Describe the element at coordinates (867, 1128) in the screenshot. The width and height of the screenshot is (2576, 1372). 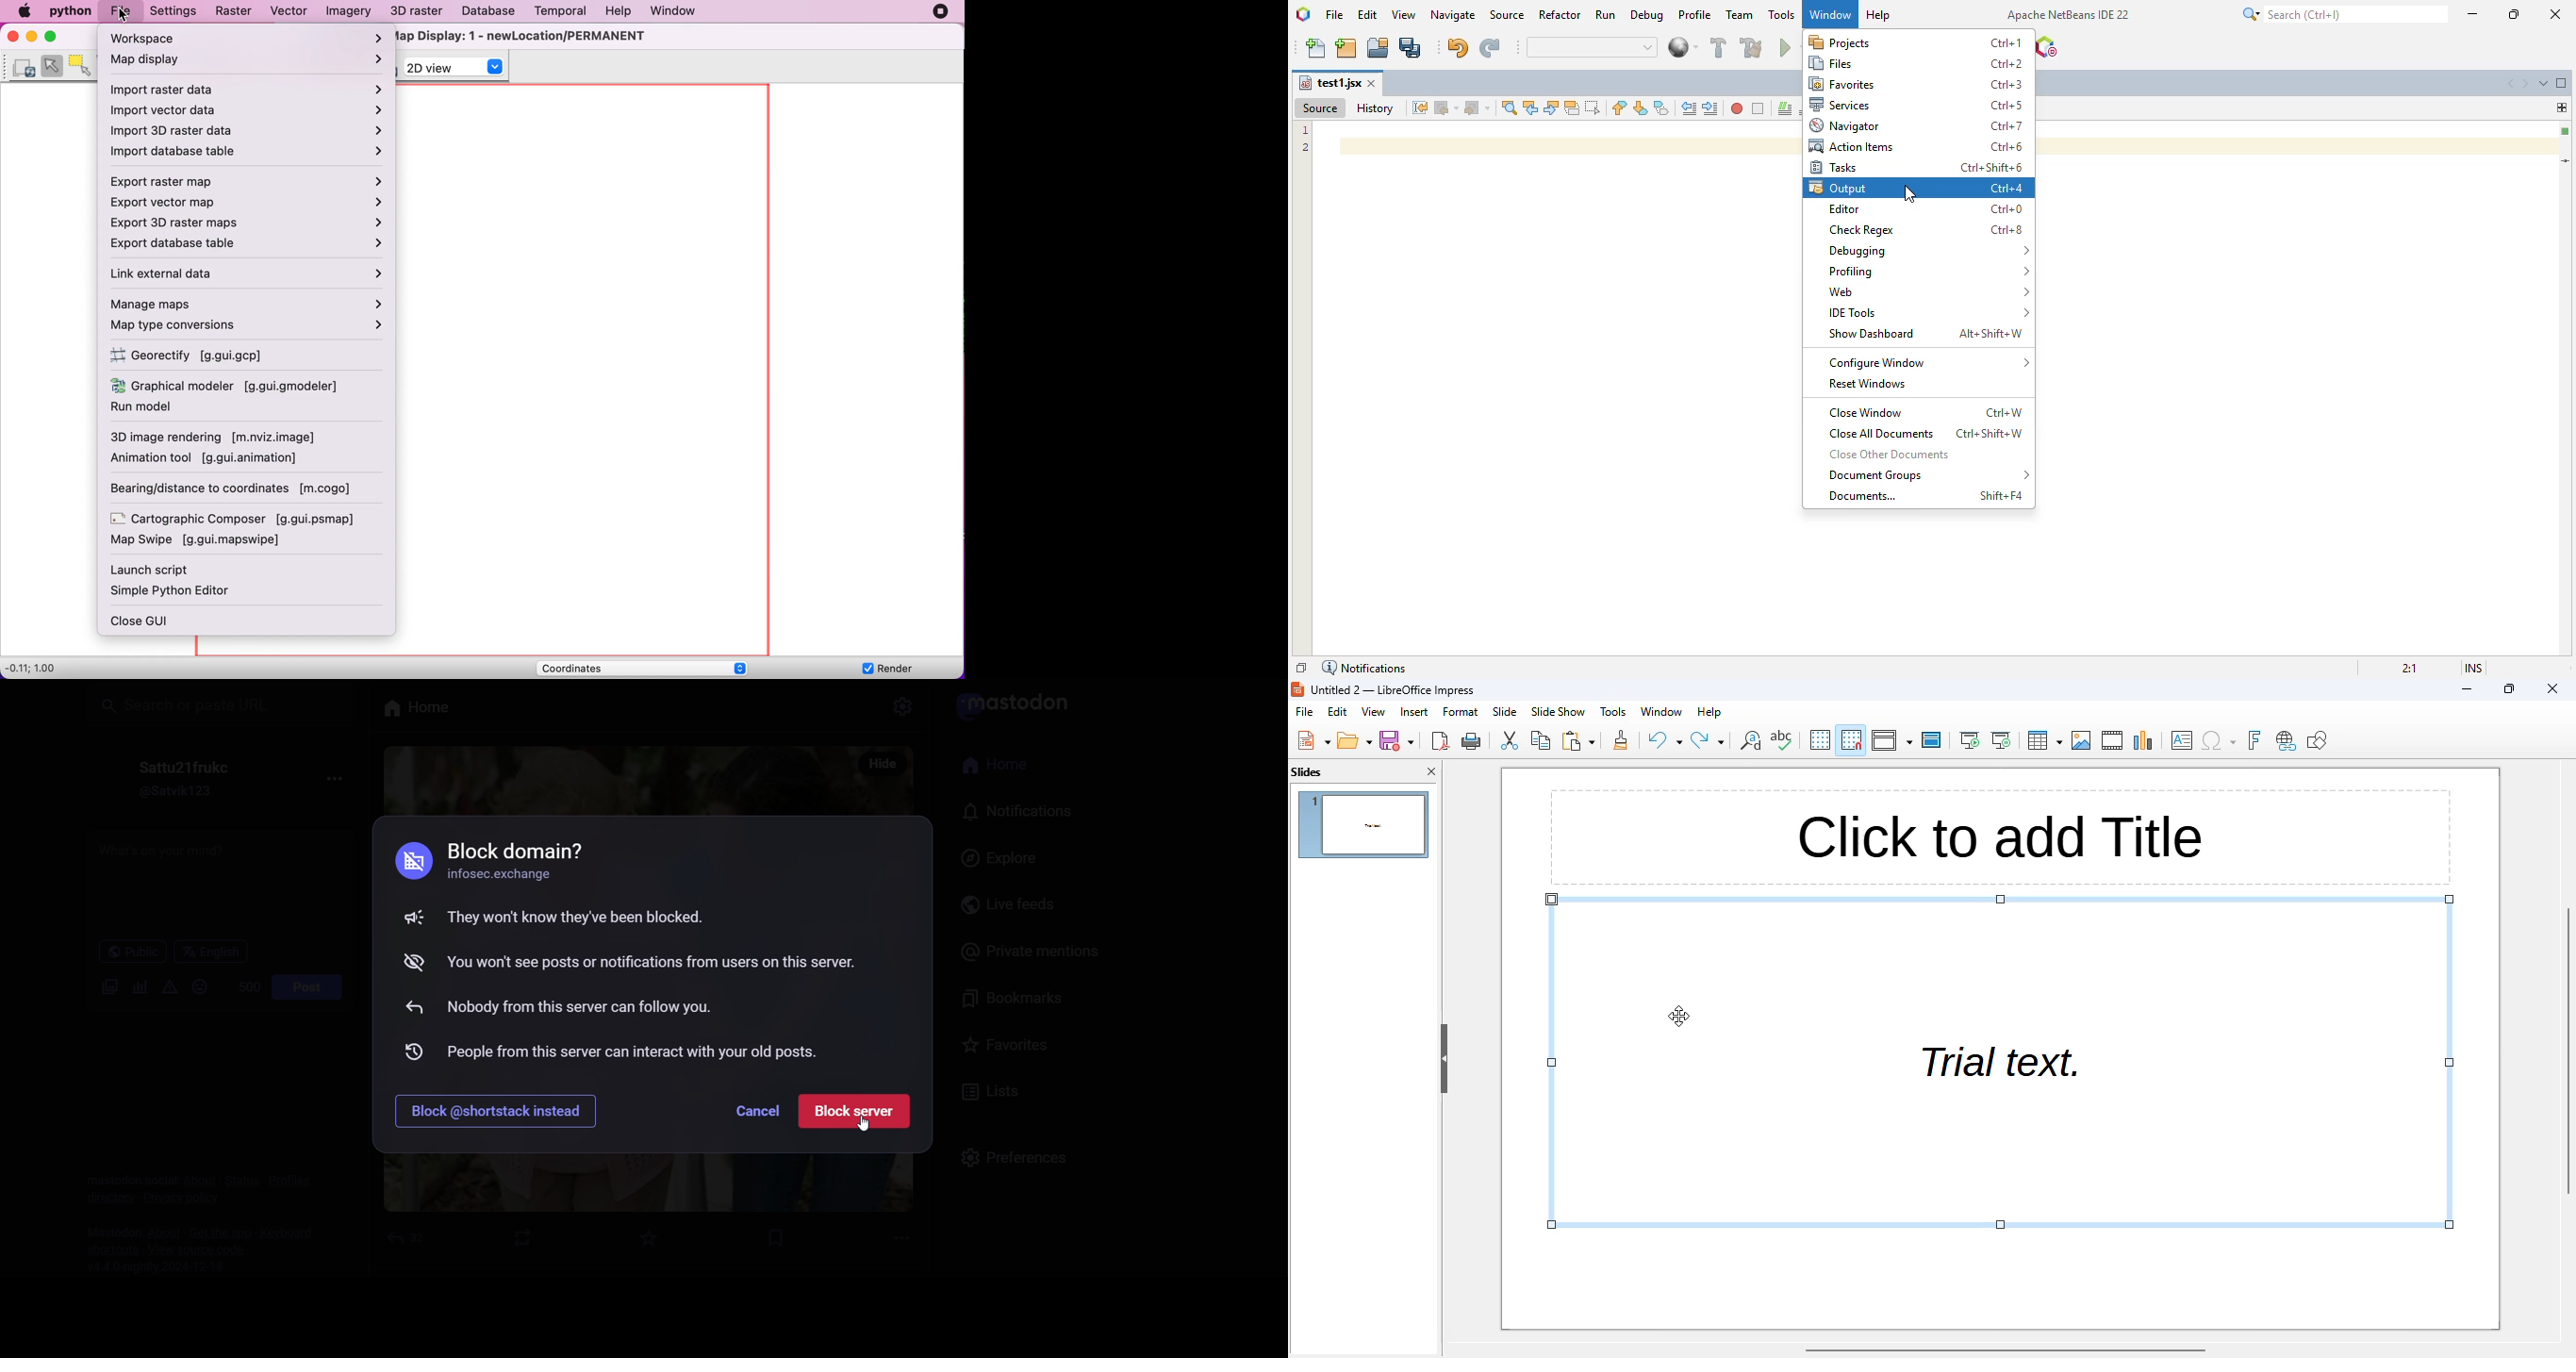
I see `cursor` at that location.